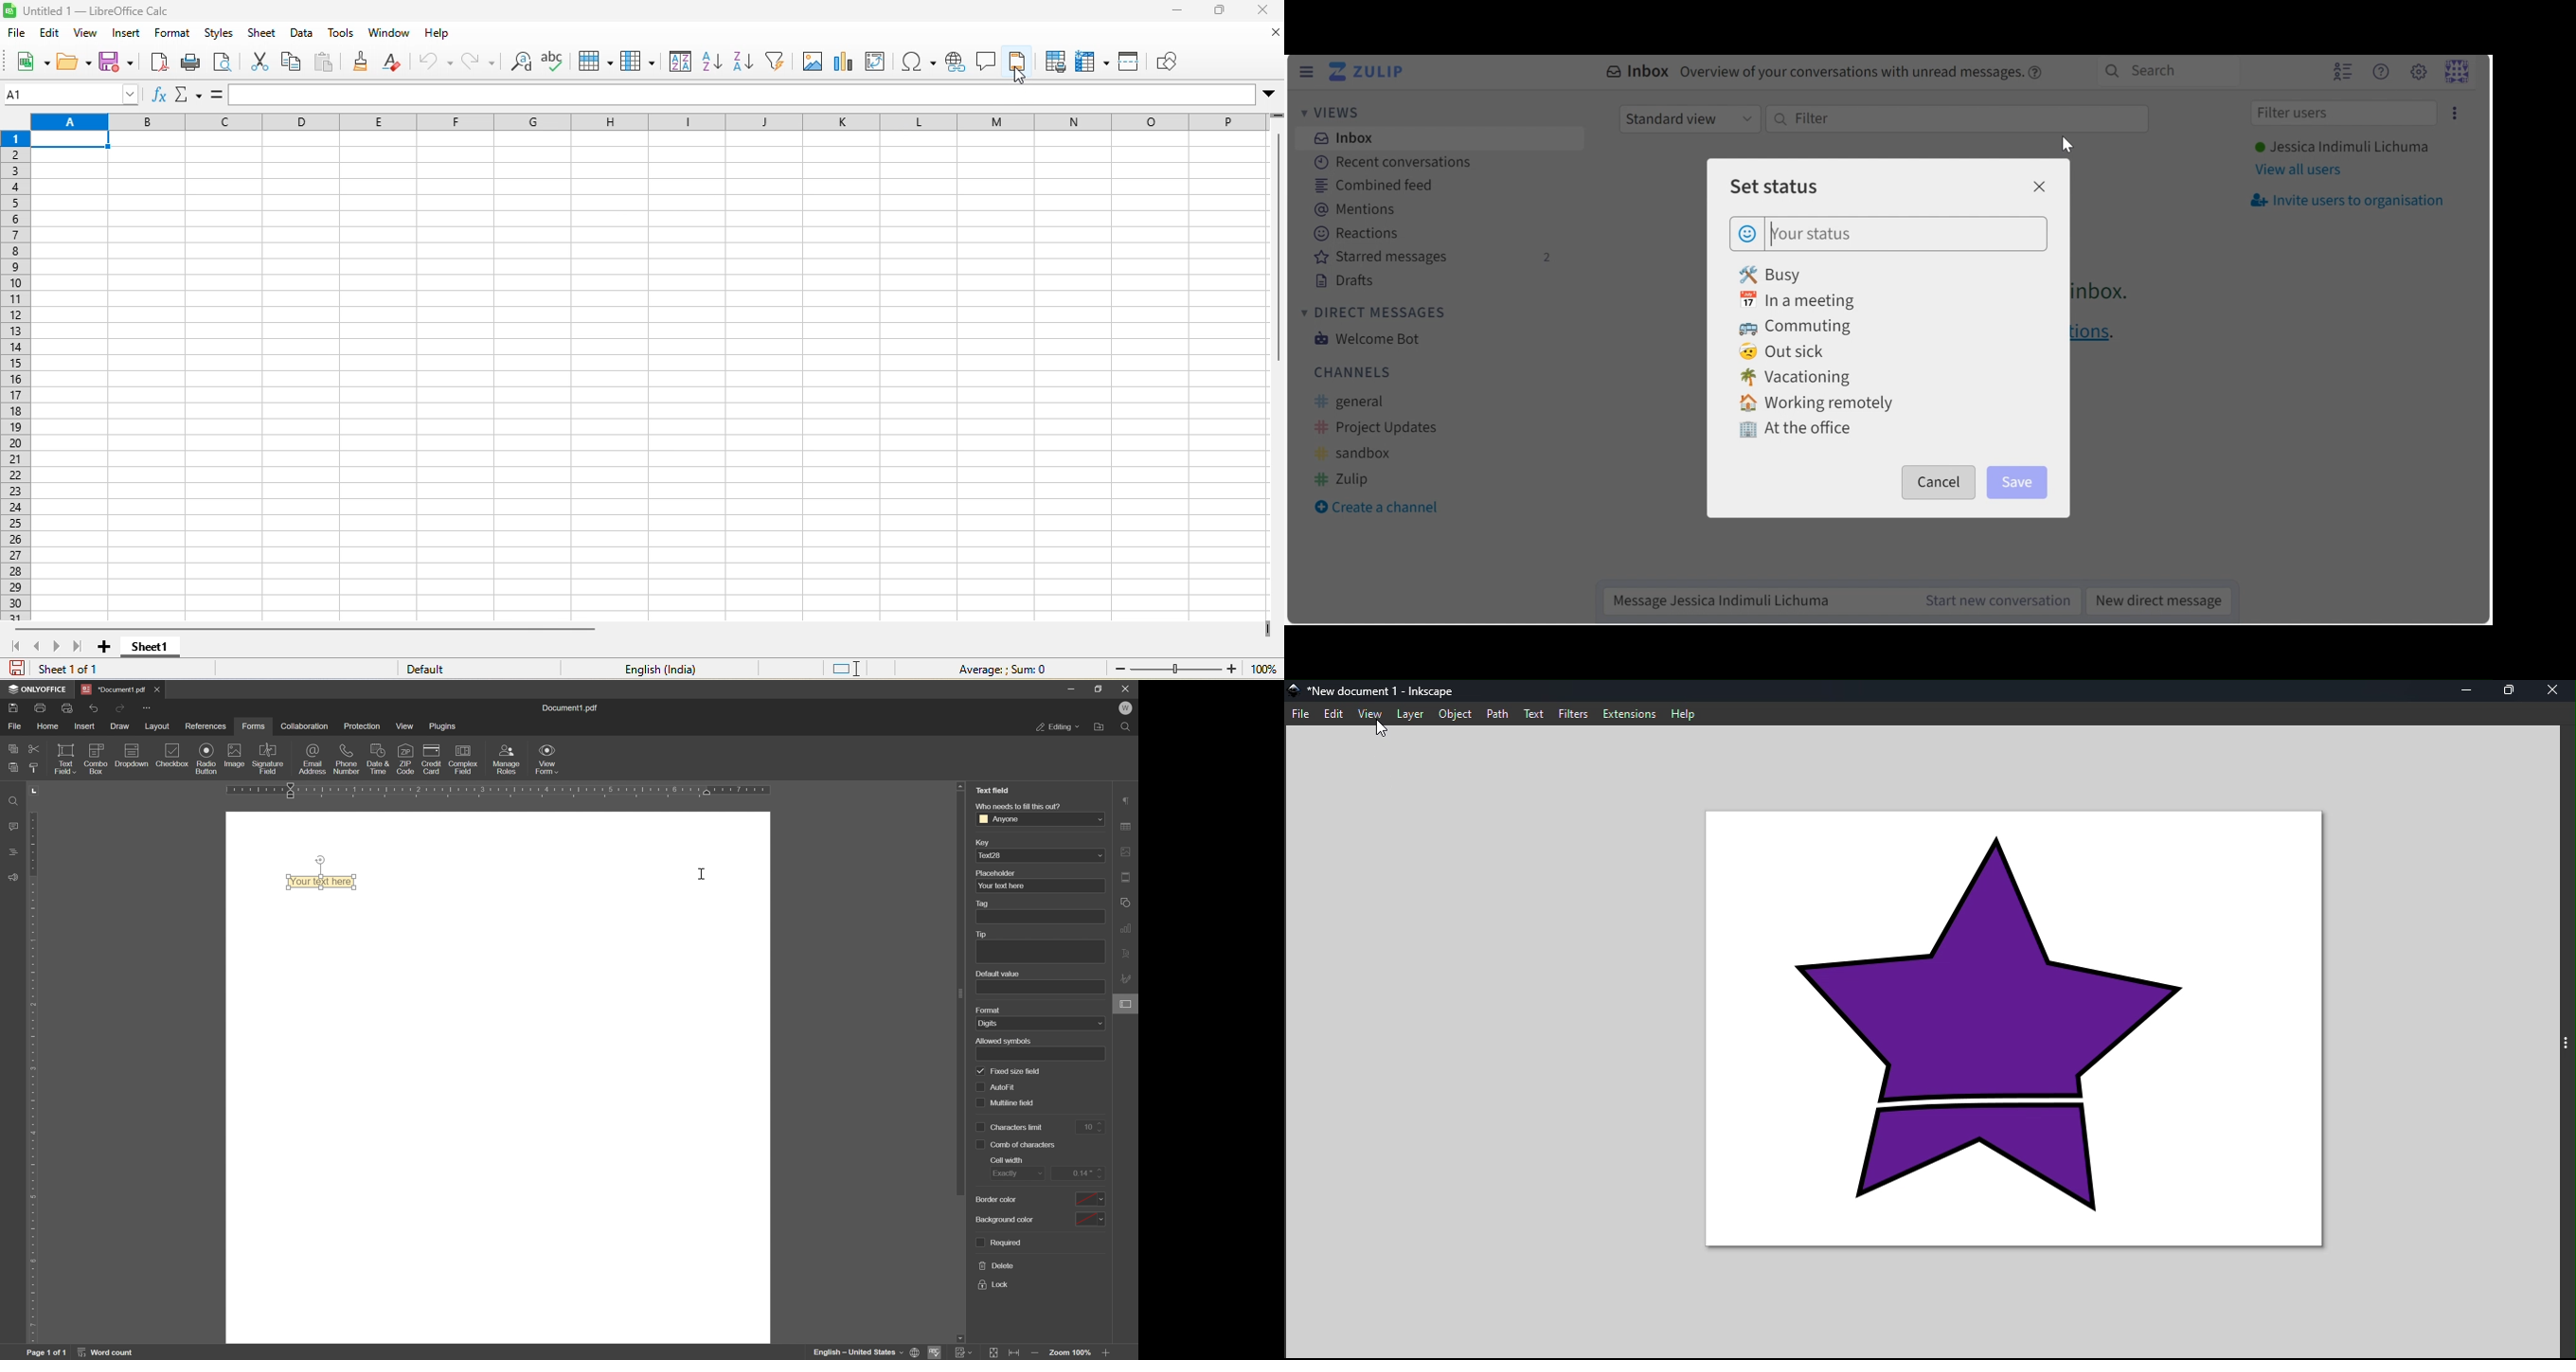 The height and width of the screenshot is (1372, 2576). I want to click on name box, so click(73, 94).